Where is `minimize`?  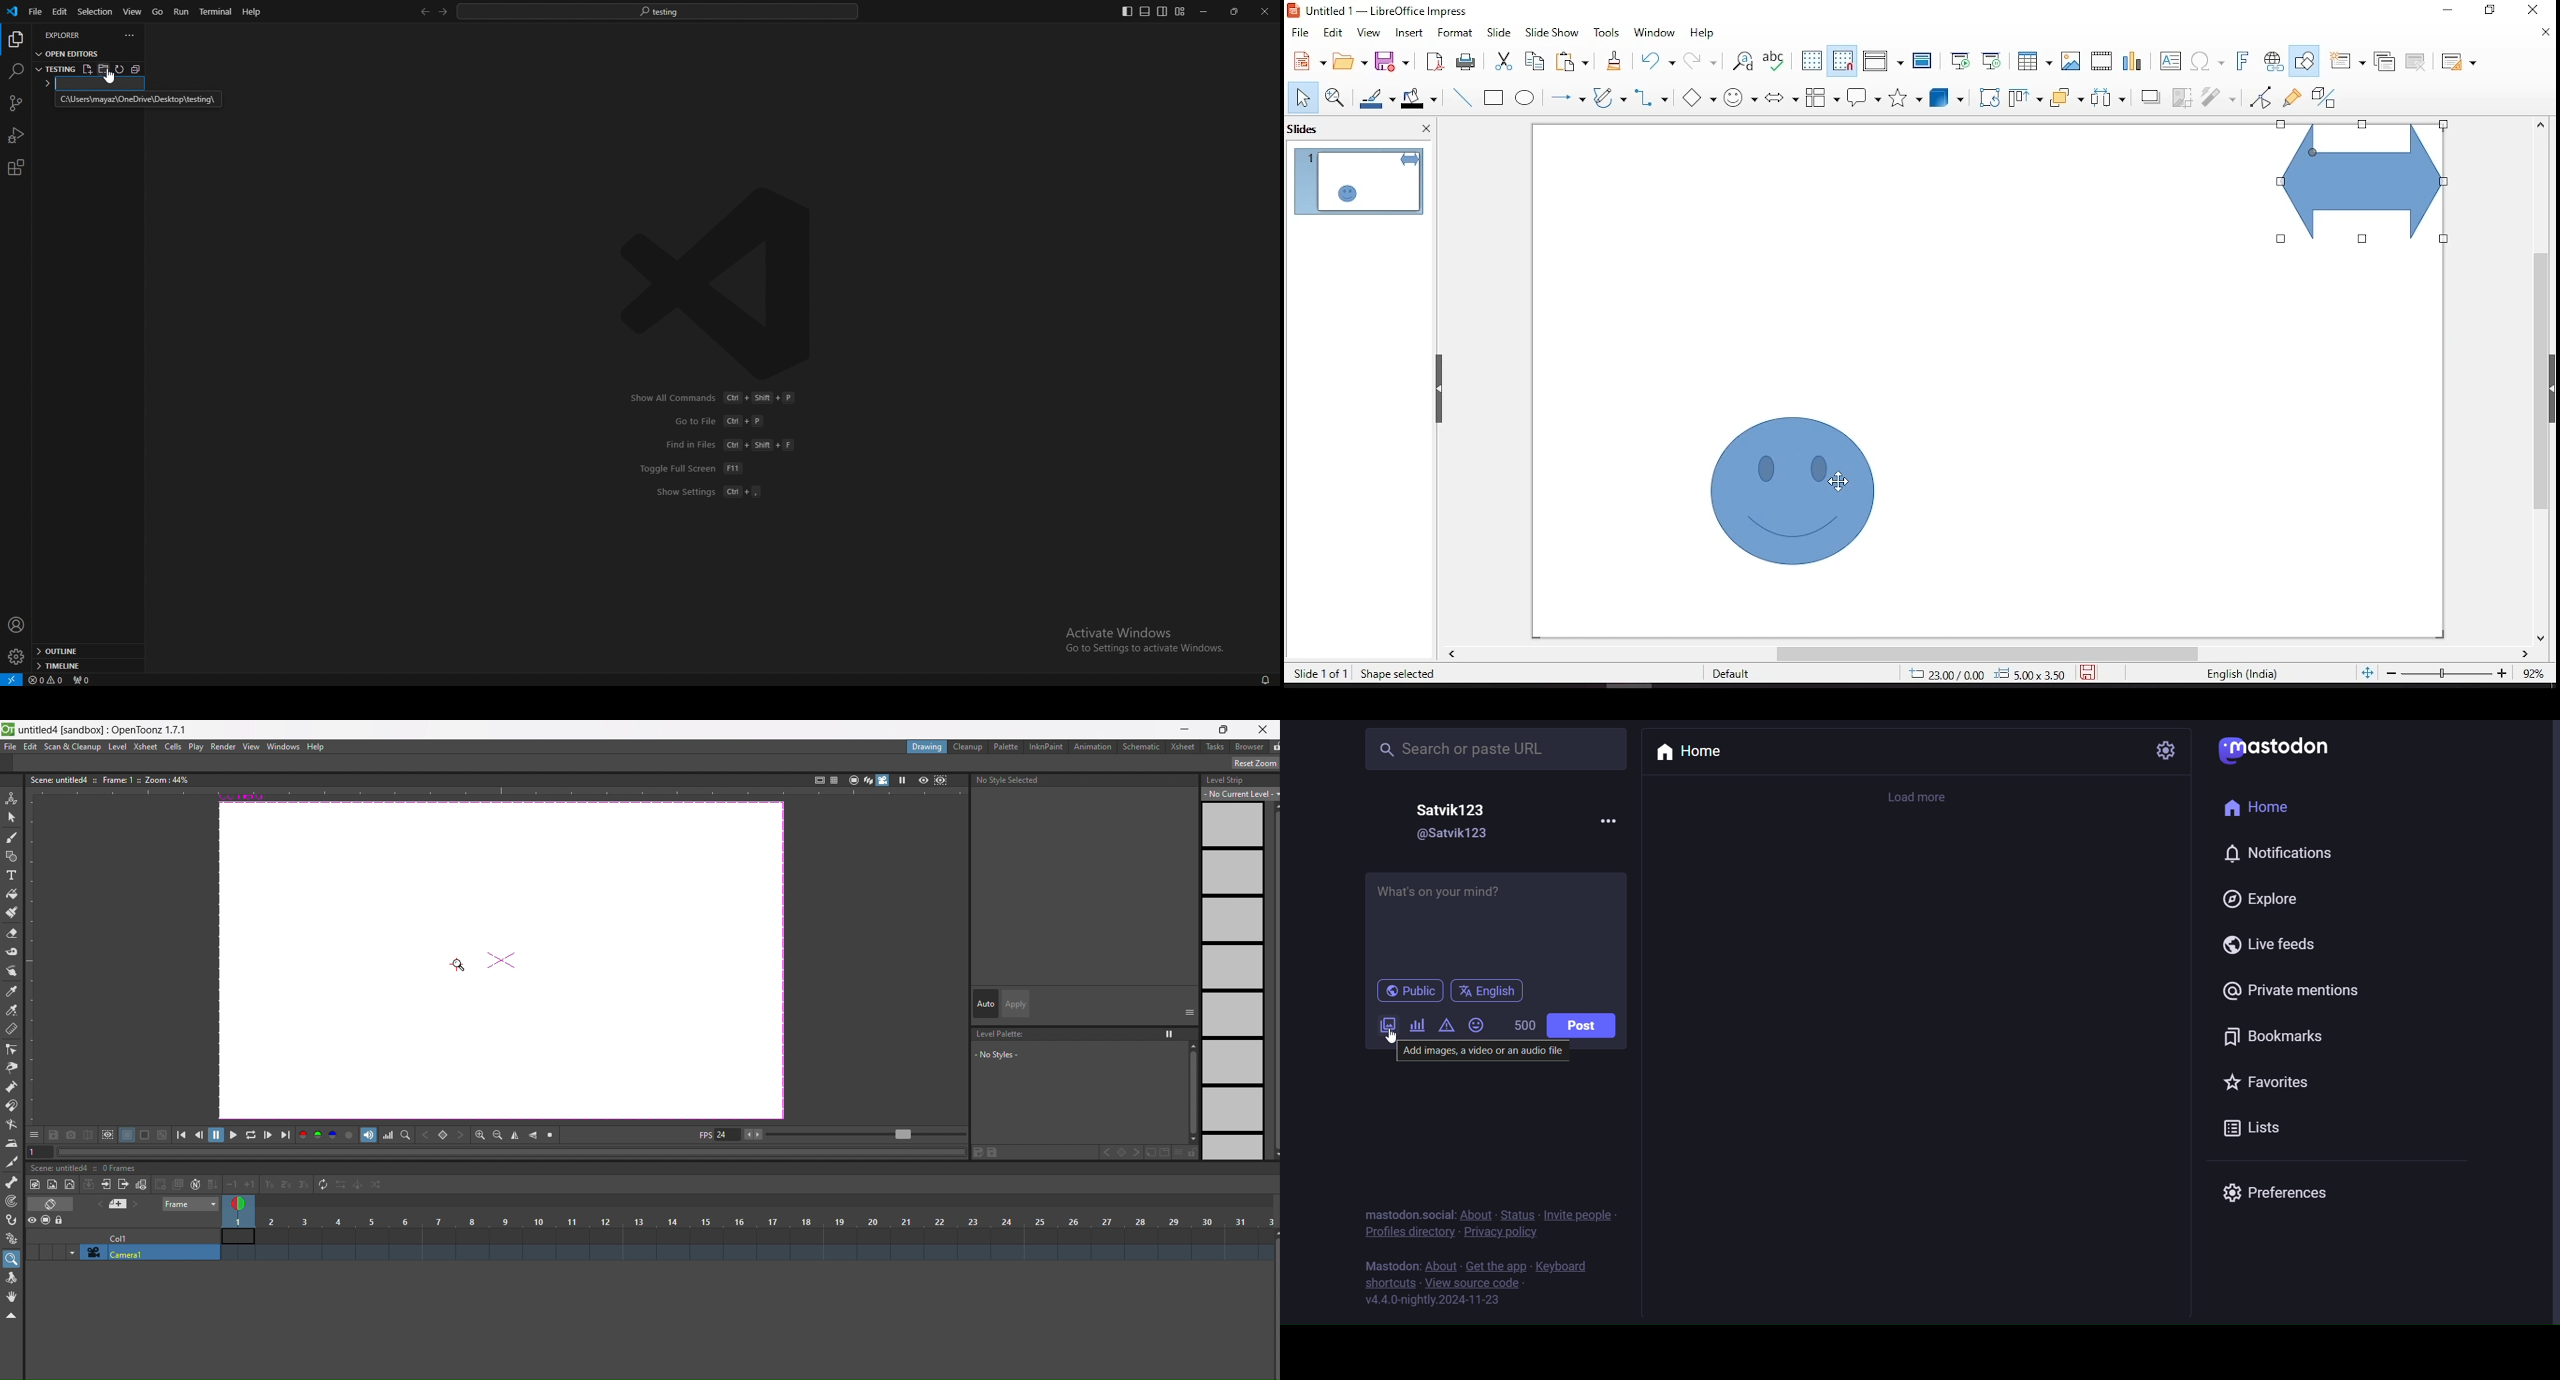
minimize is located at coordinates (2449, 8).